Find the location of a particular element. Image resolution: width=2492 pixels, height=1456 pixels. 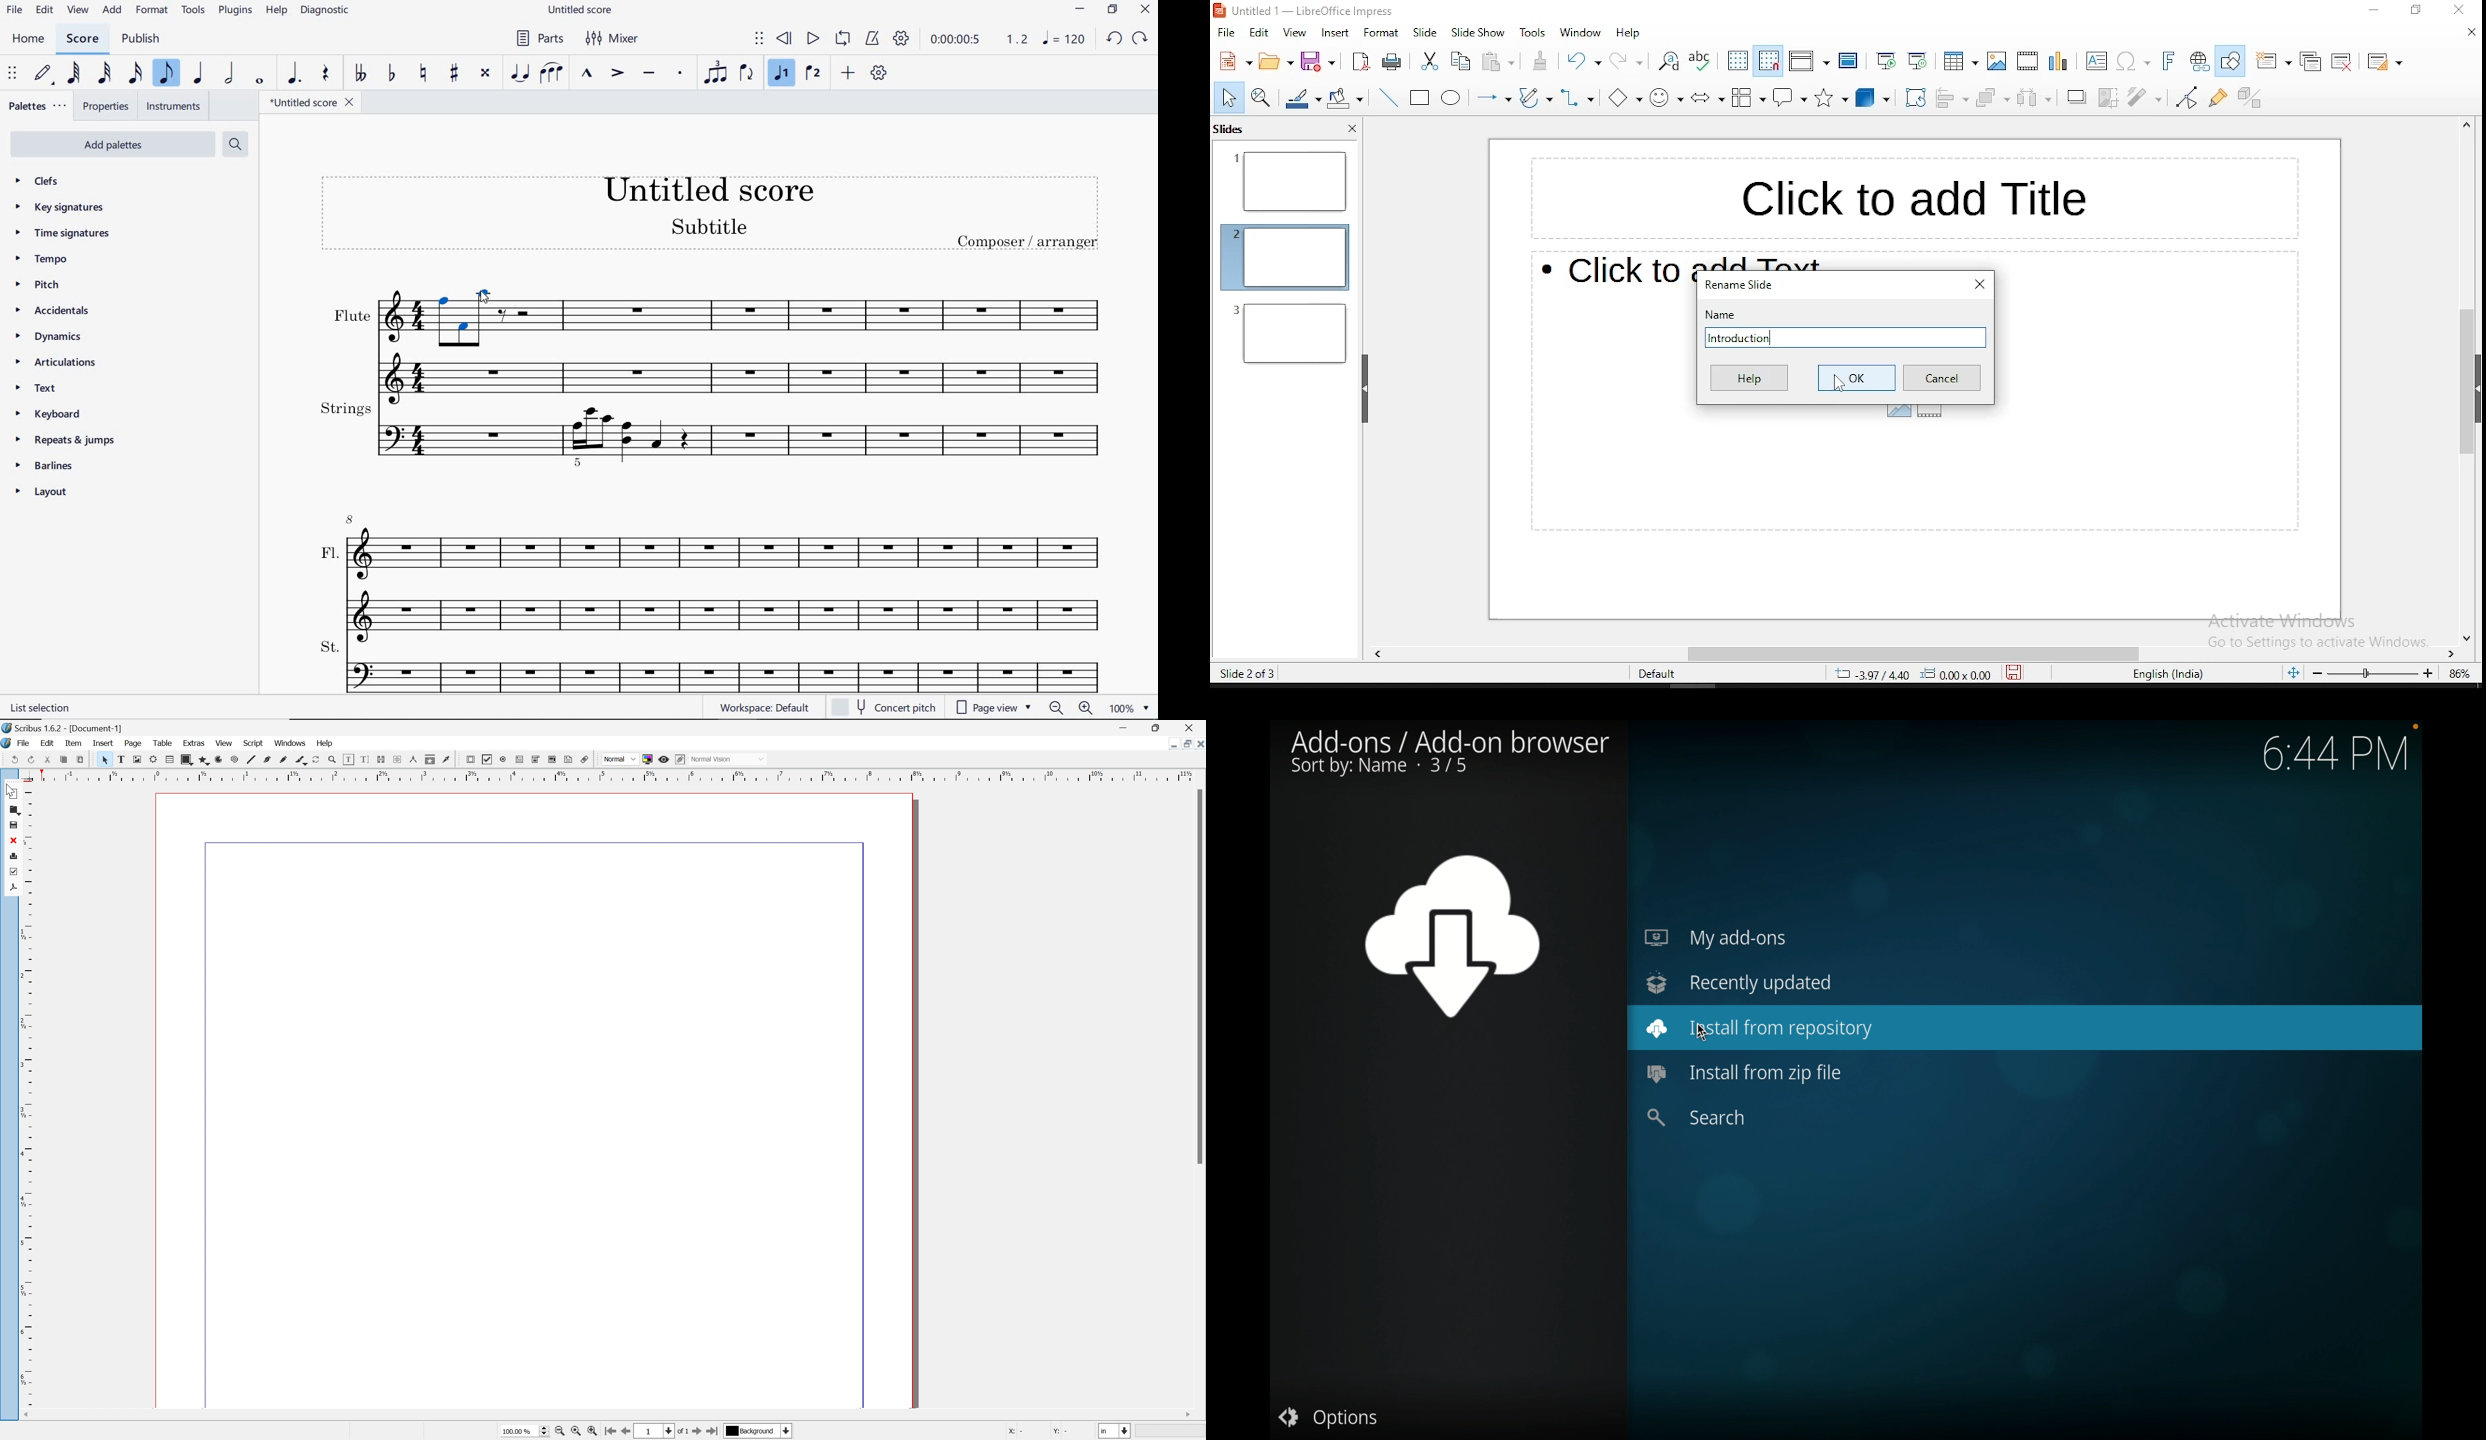

preflight verifier is located at coordinates (104, 759).